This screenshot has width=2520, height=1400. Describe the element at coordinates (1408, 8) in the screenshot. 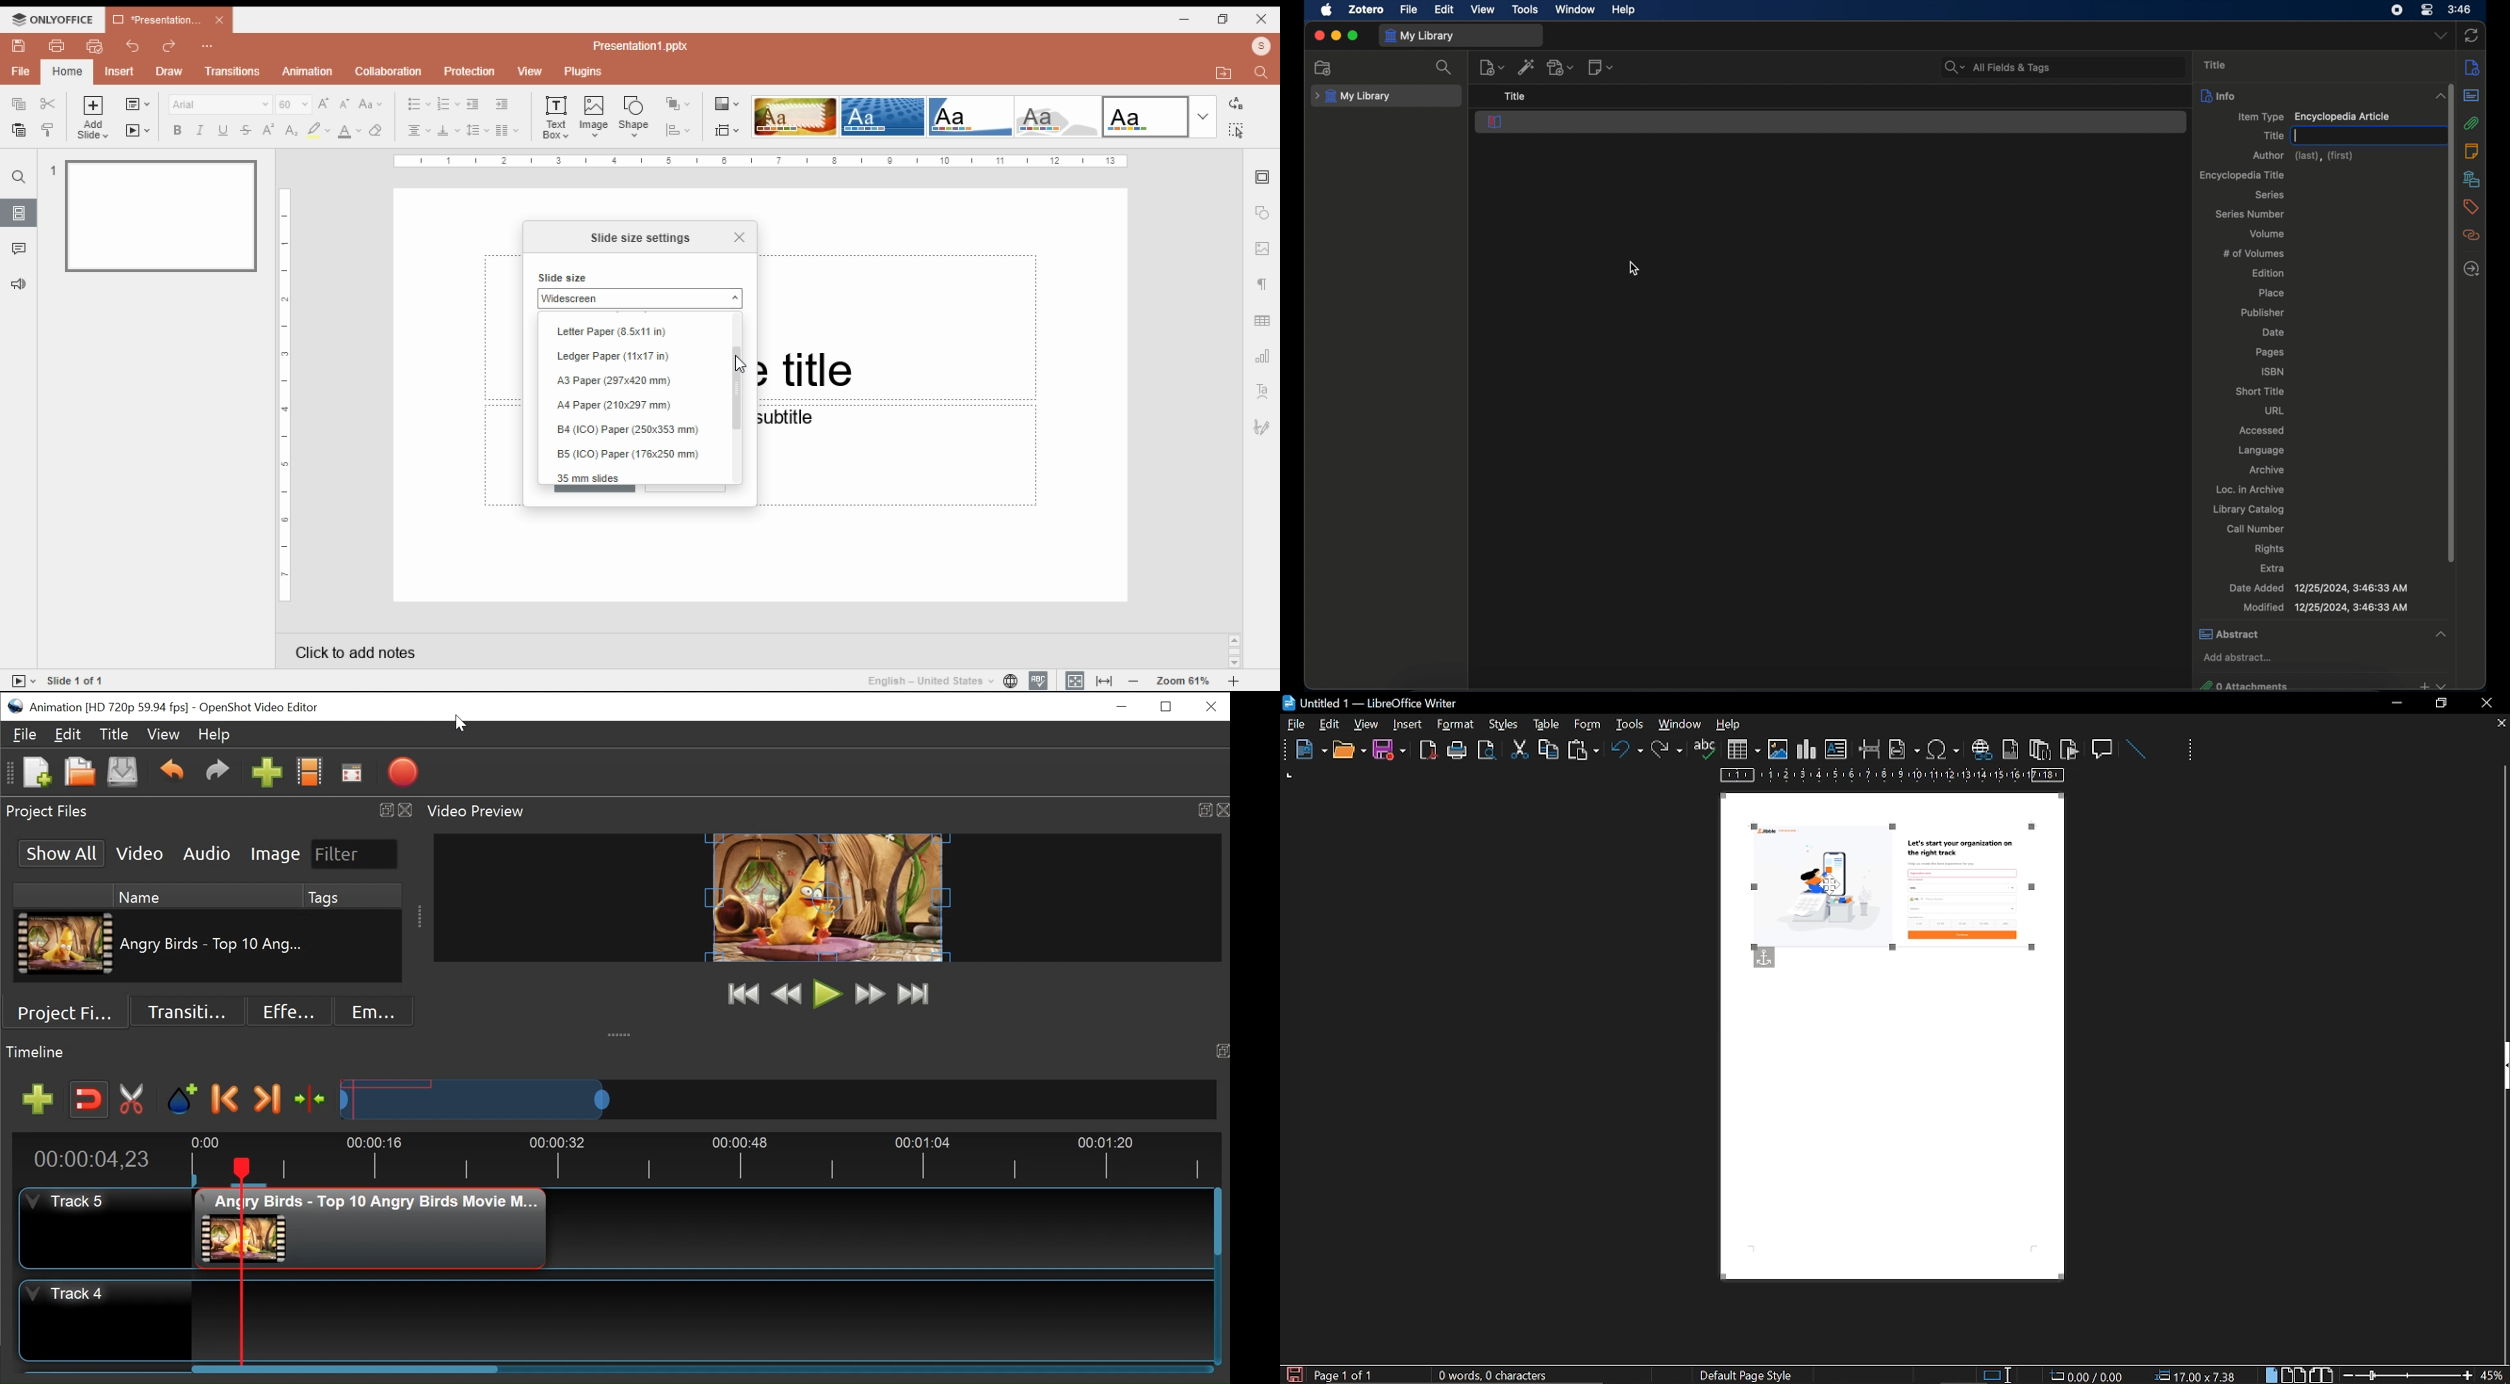

I see `file` at that location.